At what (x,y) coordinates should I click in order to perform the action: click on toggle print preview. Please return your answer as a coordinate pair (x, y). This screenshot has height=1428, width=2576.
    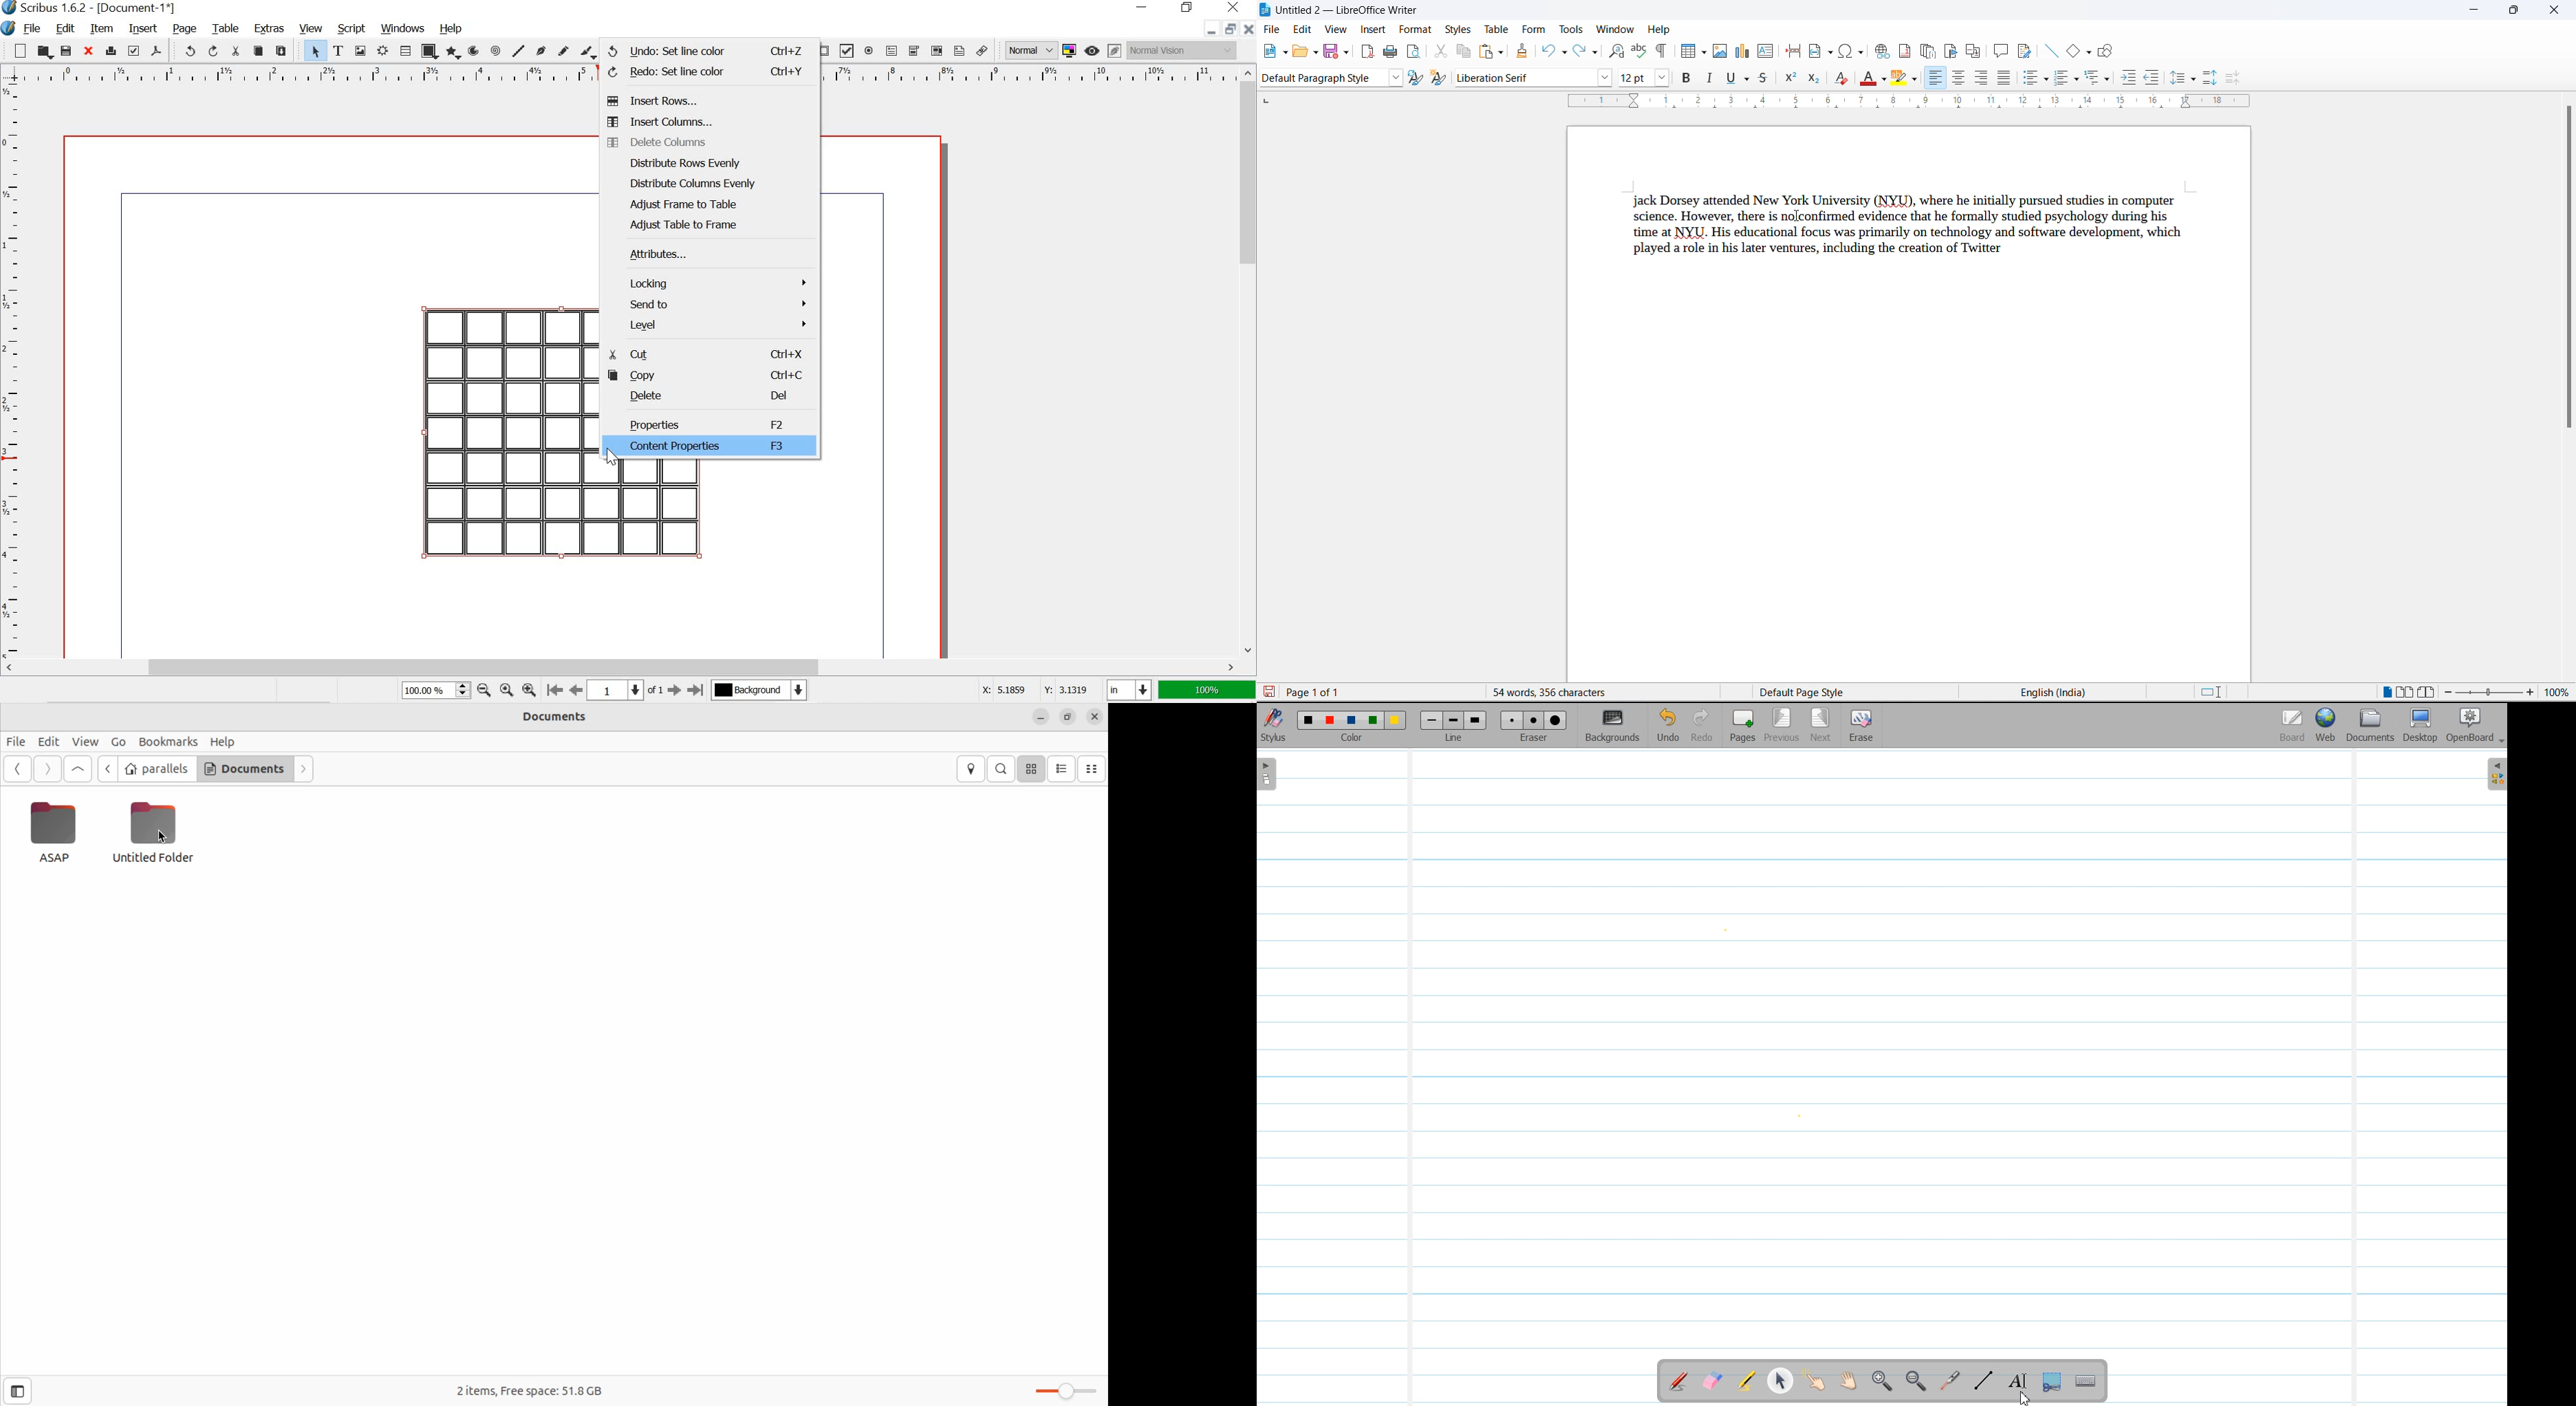
    Looking at the image, I should click on (1415, 53).